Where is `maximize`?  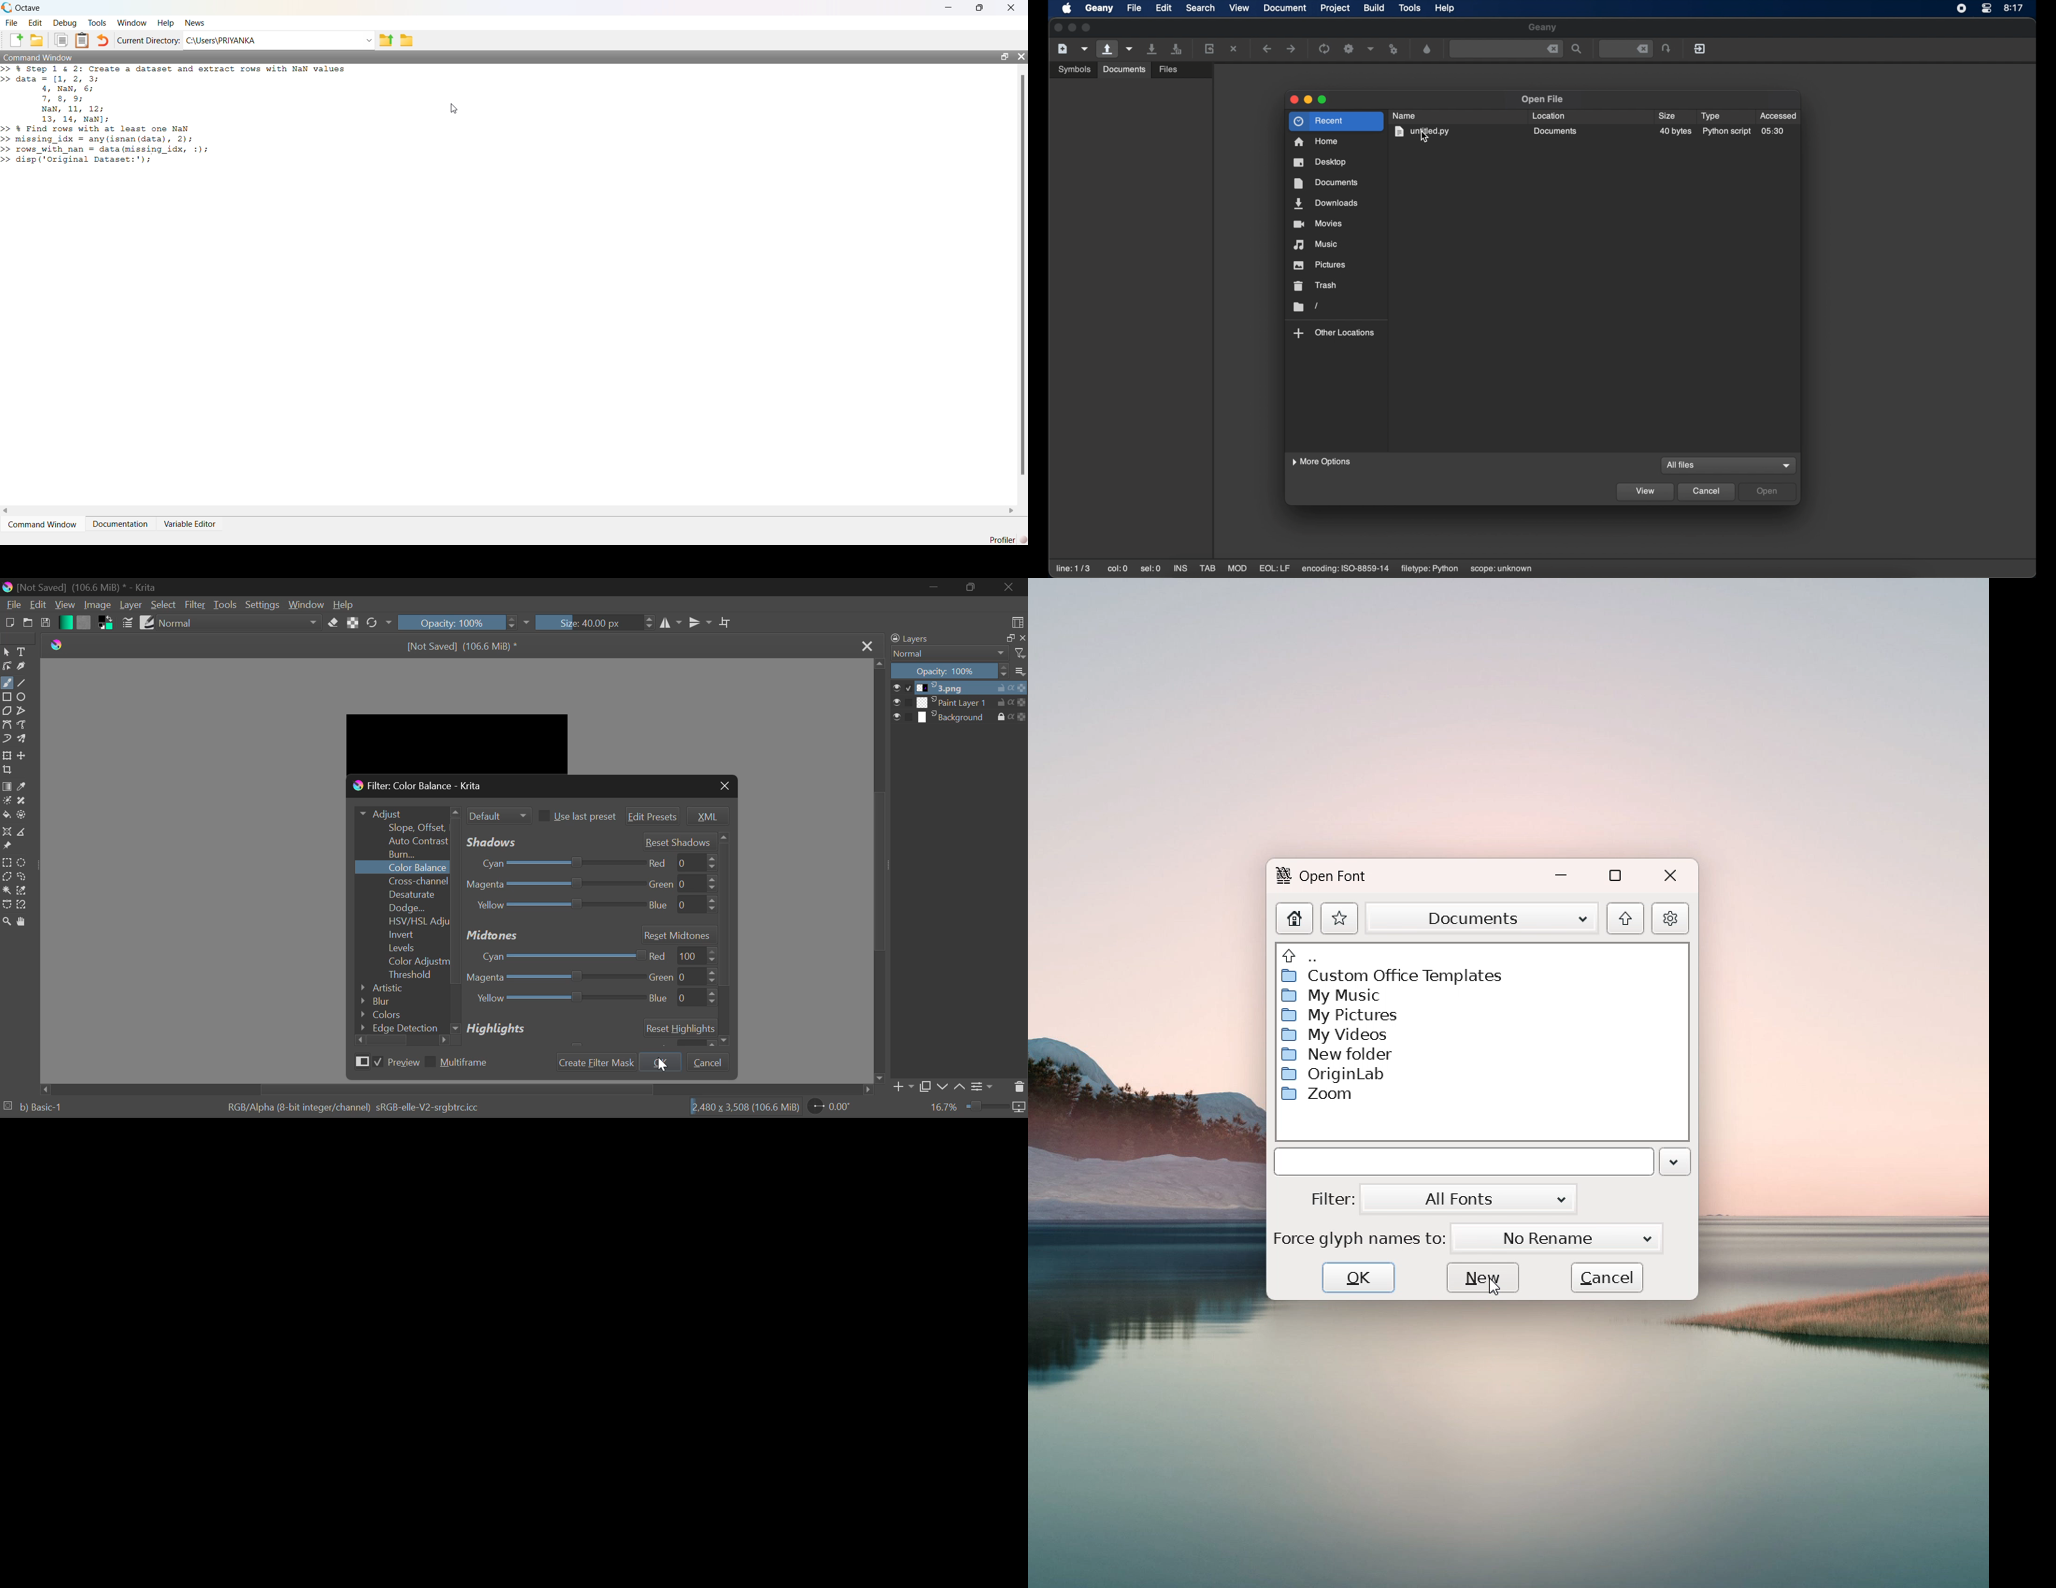
maximize is located at coordinates (1004, 56).